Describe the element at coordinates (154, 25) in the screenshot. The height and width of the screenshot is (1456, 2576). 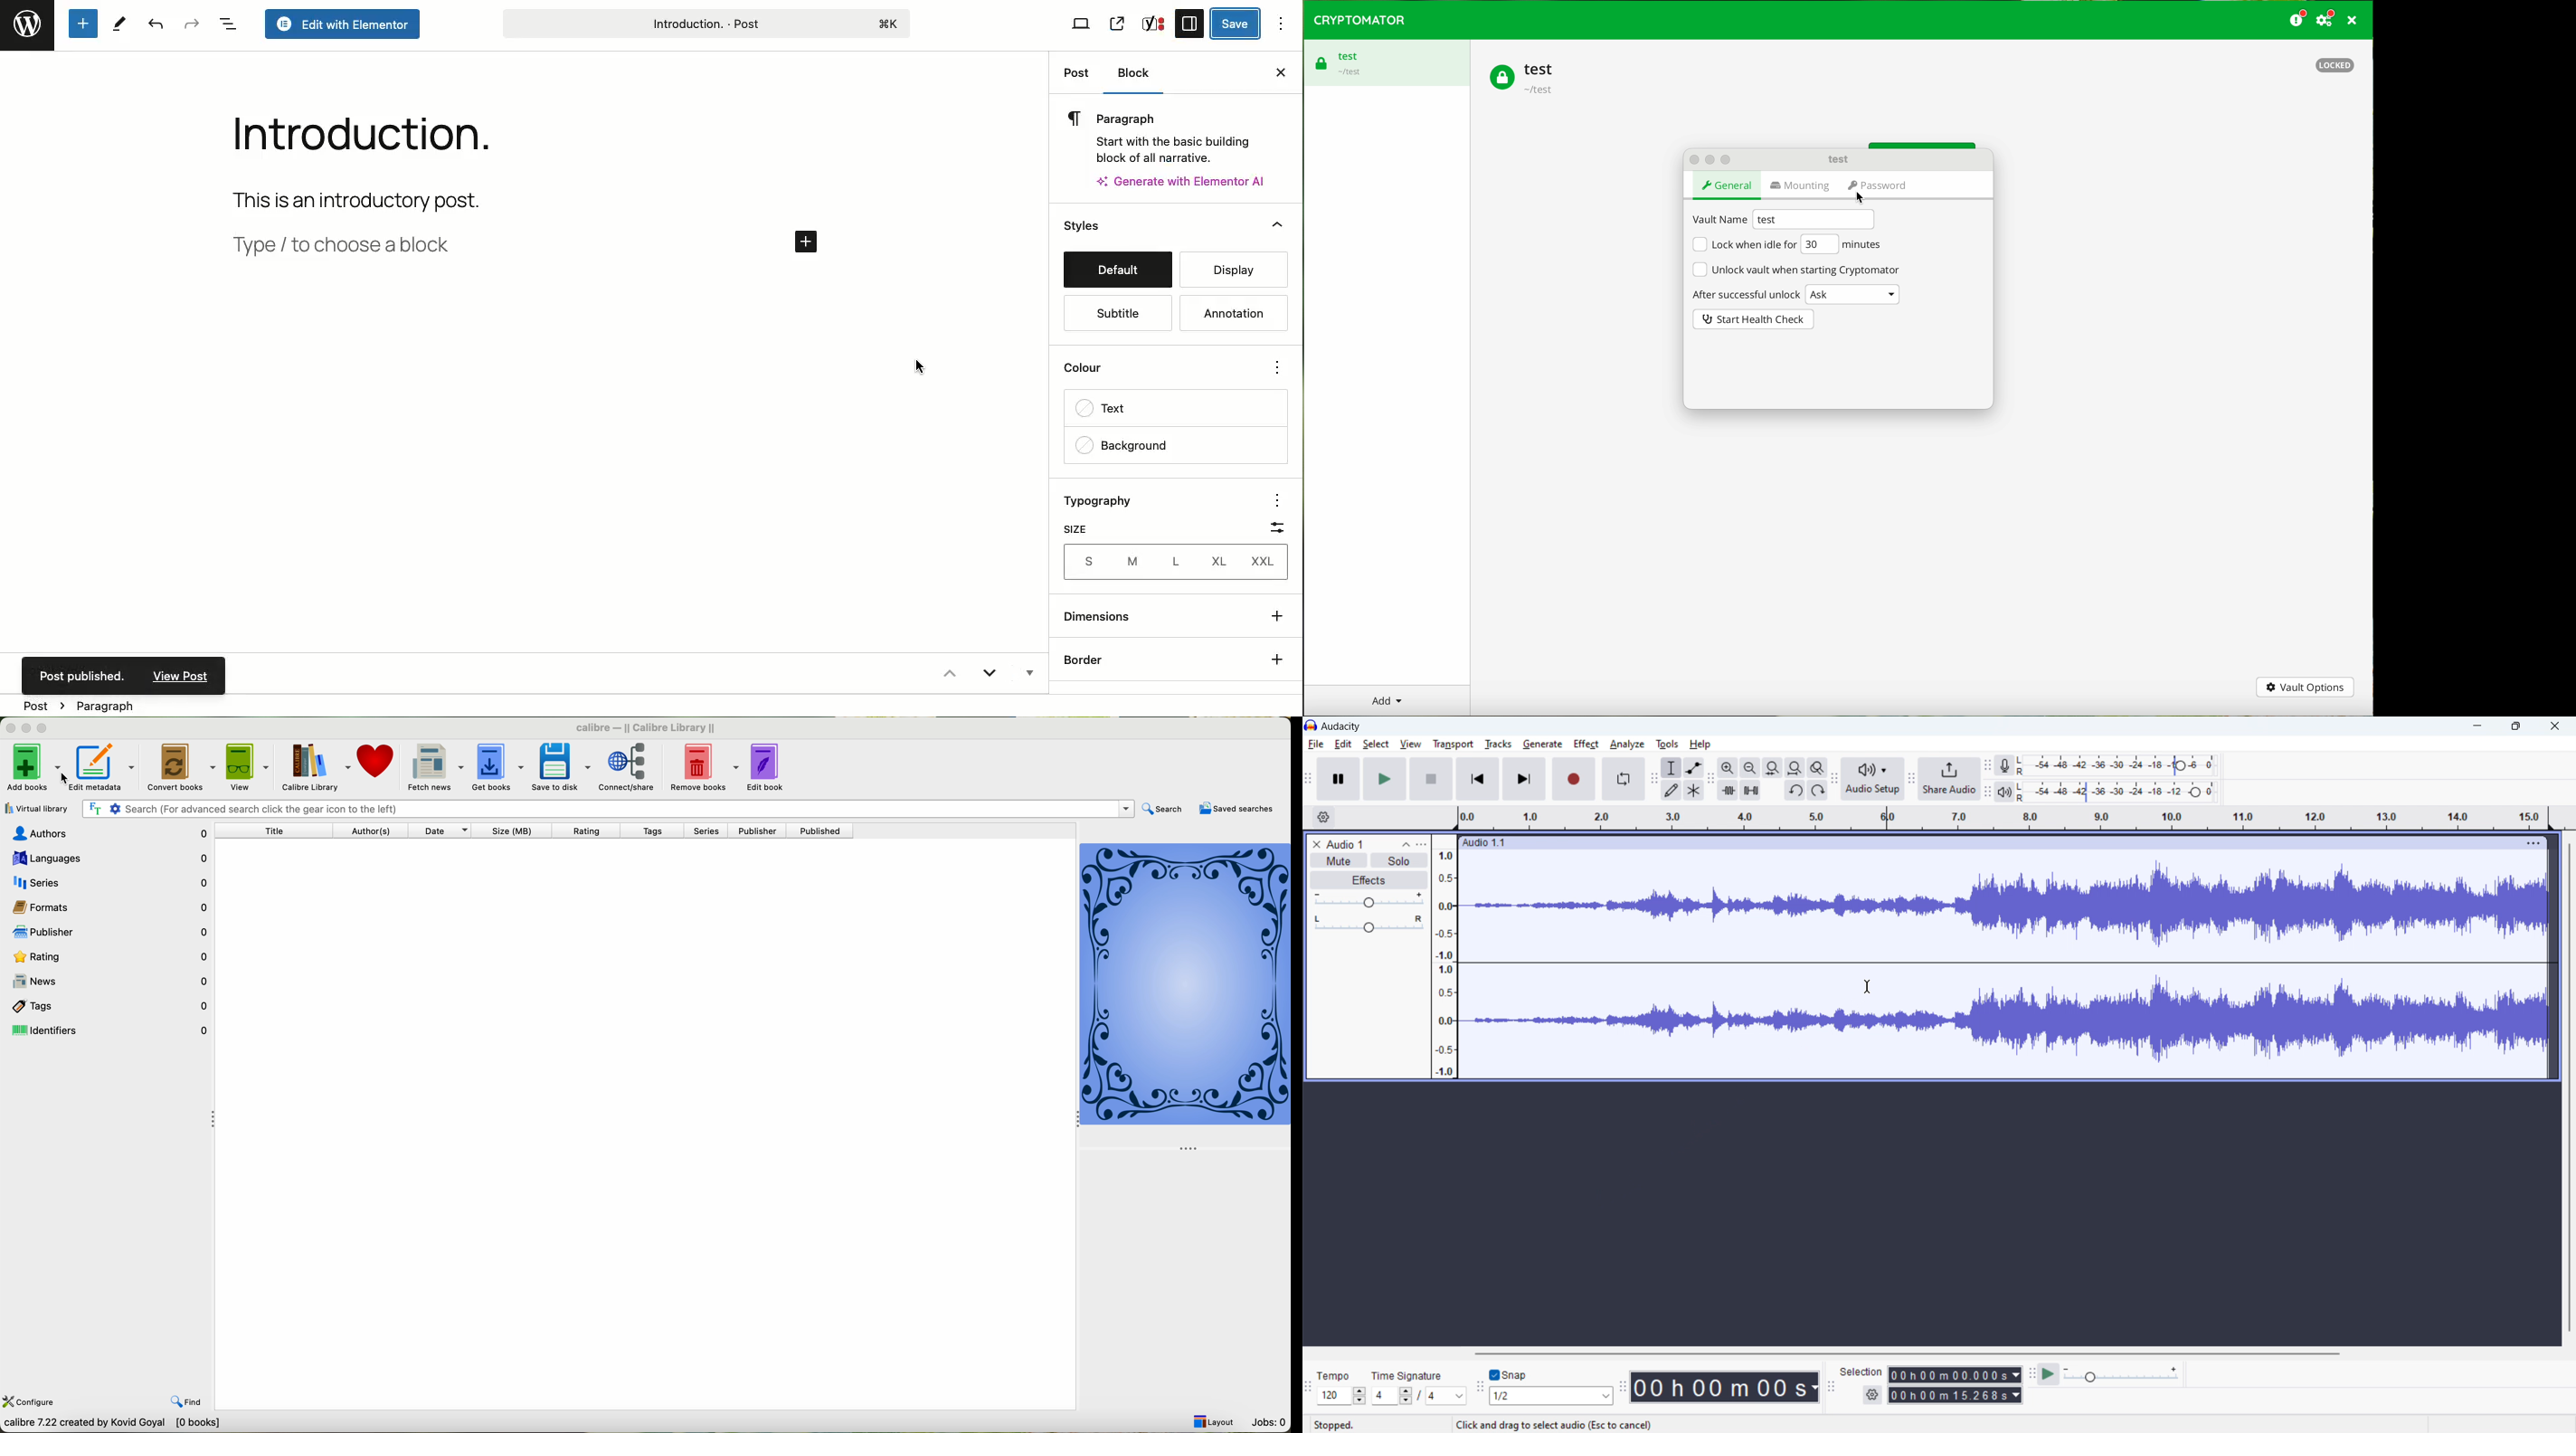
I see `Undo` at that location.